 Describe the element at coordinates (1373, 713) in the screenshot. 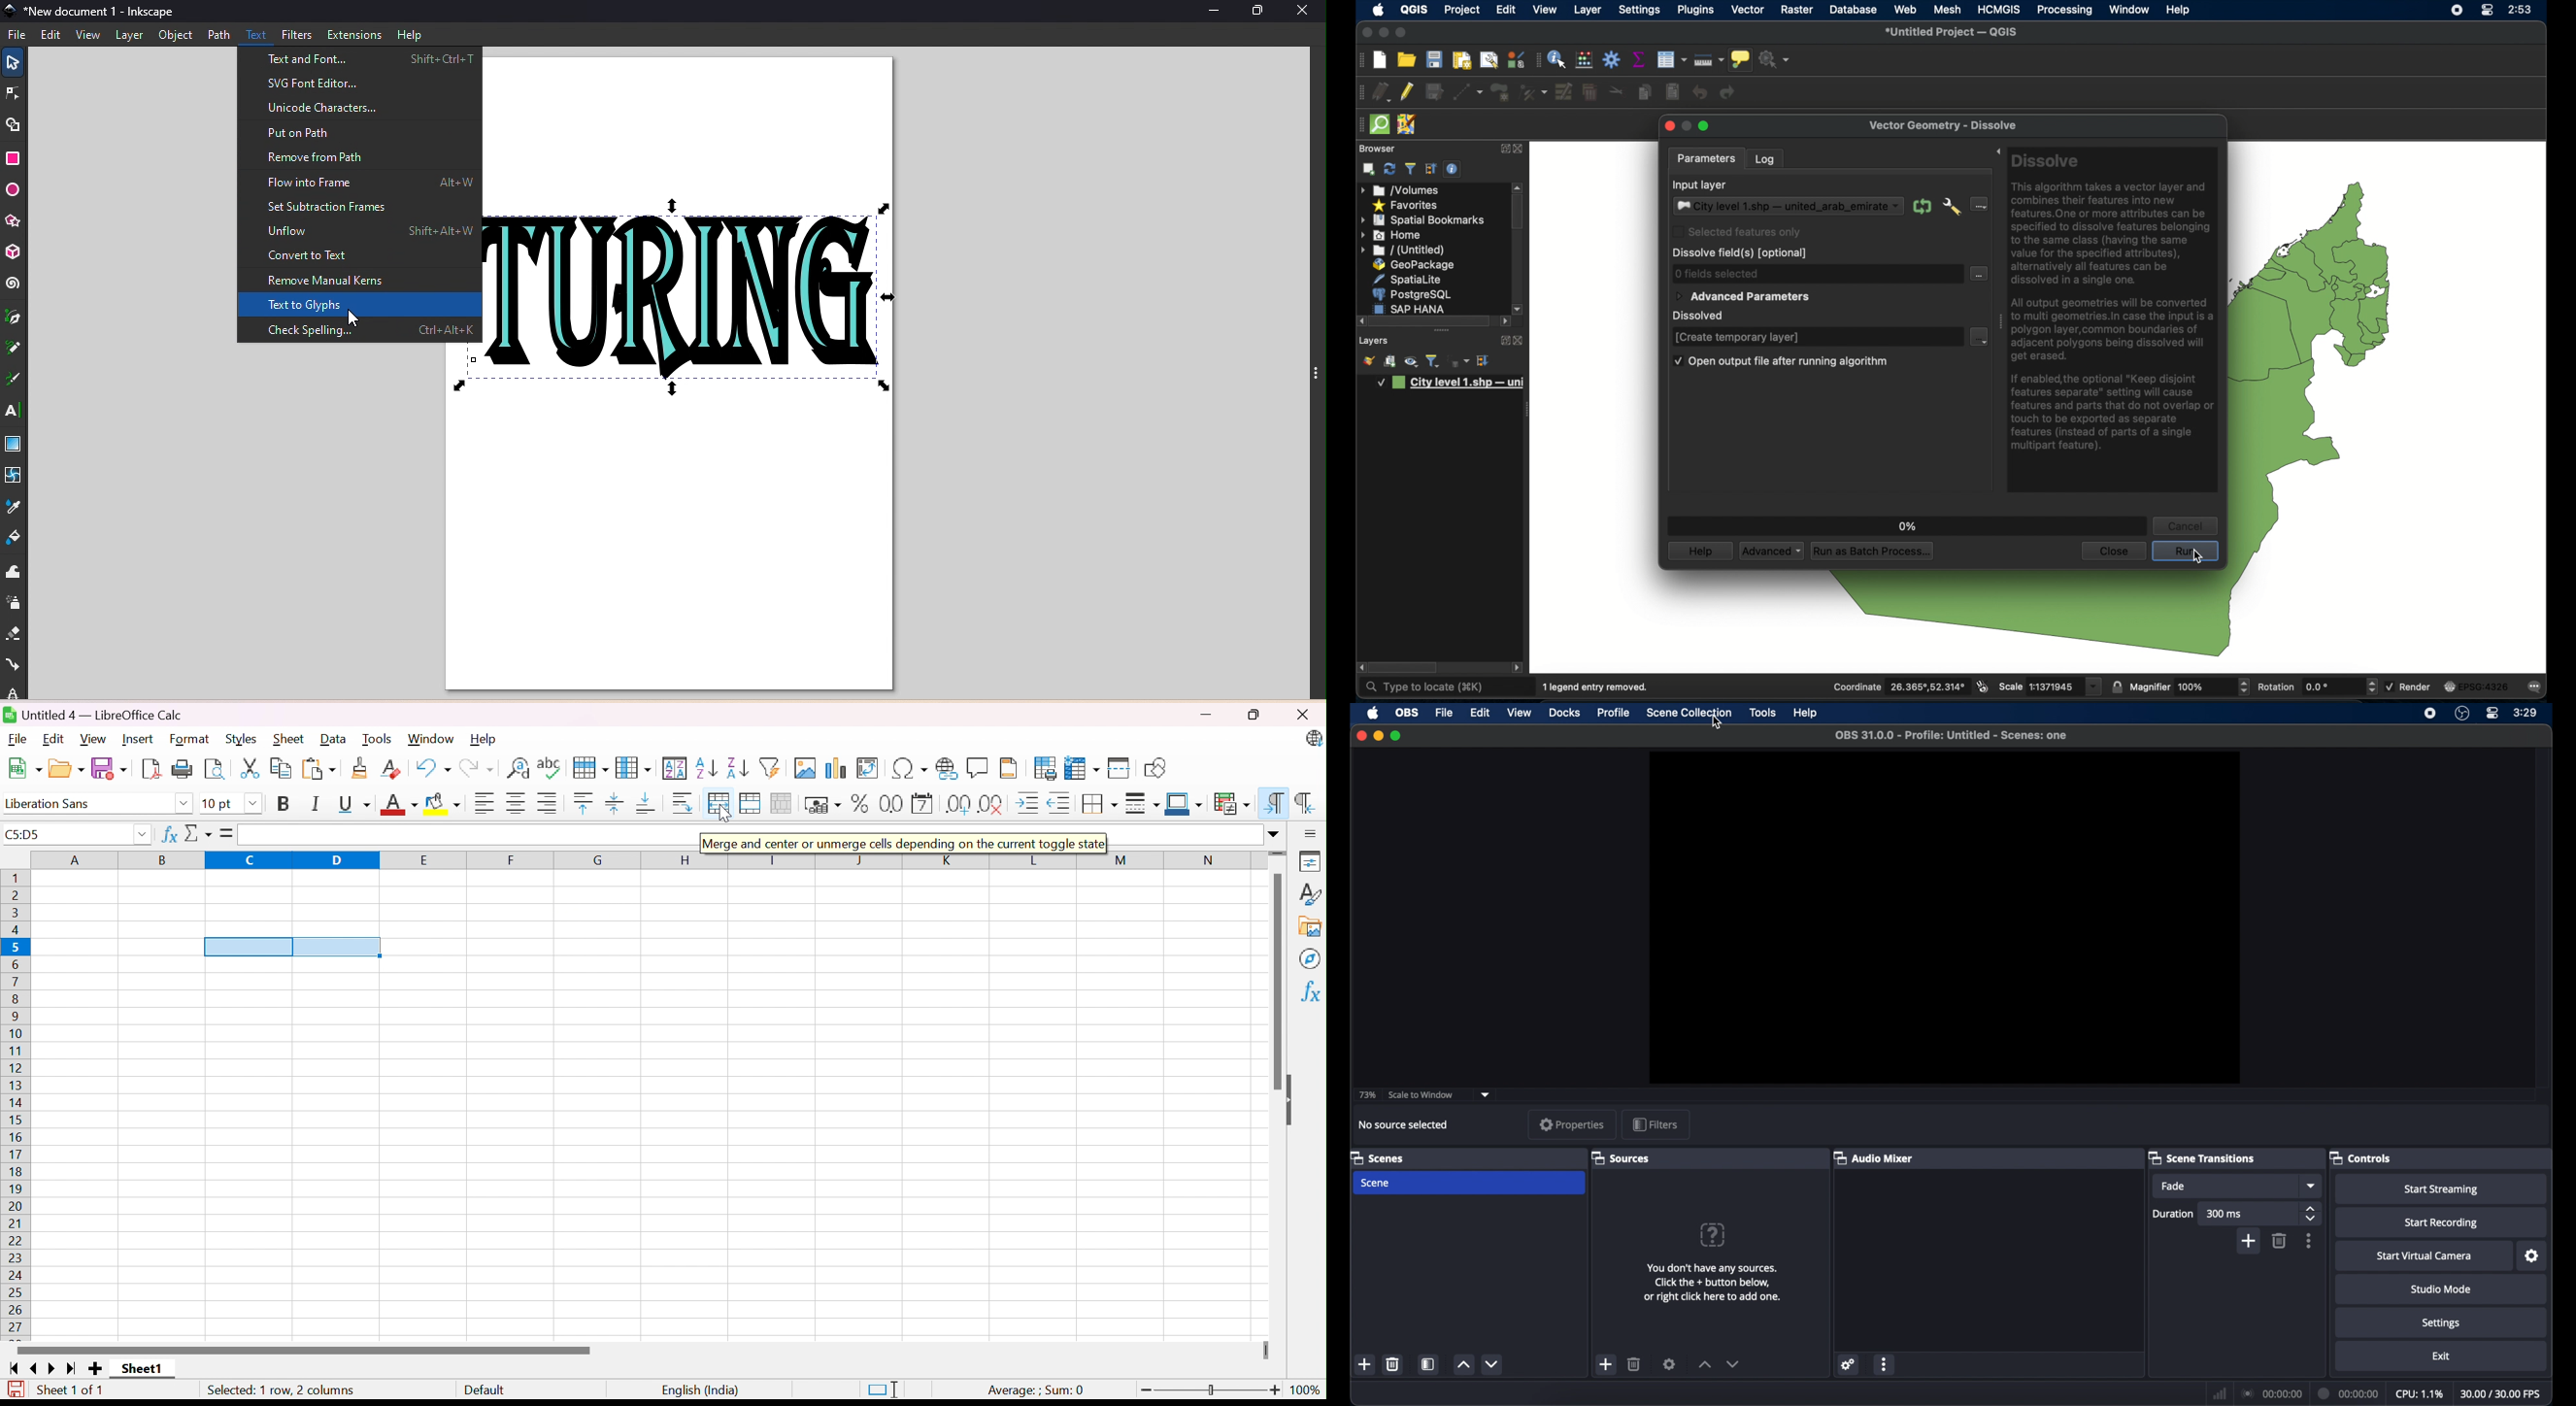

I see `apple icon` at that location.